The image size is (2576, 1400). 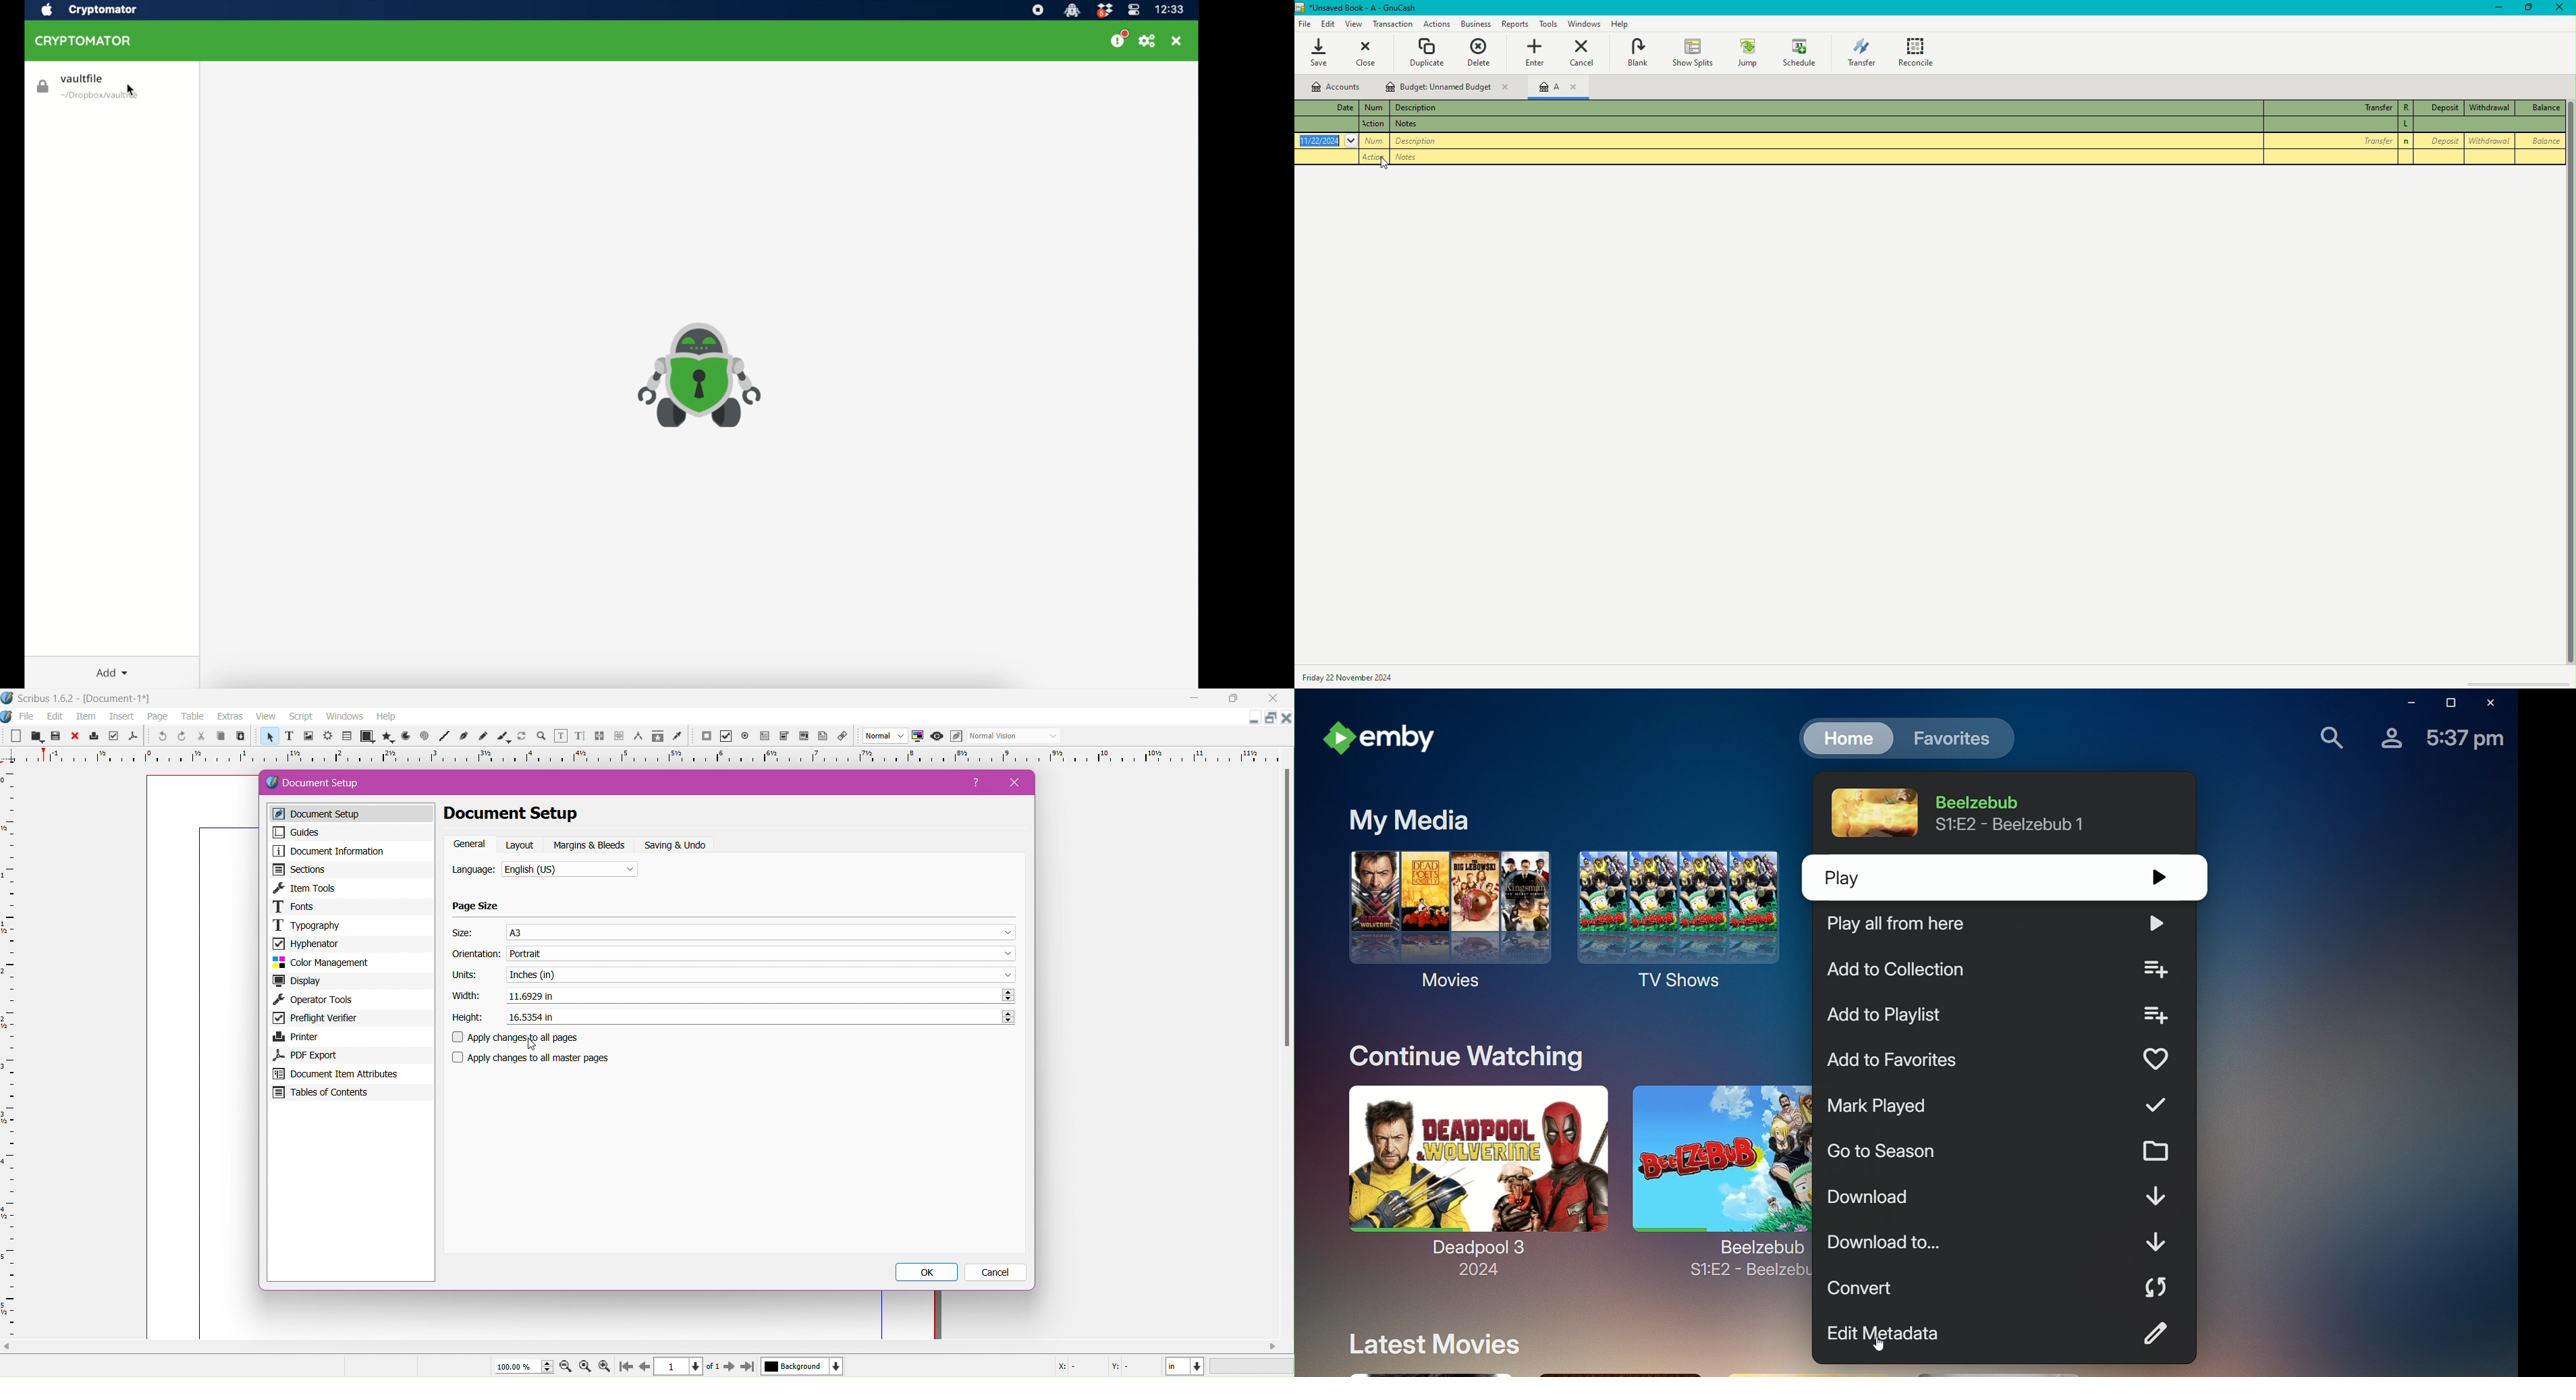 I want to click on S1:E2 - Beelzebub 1, so click(x=1742, y=1276).